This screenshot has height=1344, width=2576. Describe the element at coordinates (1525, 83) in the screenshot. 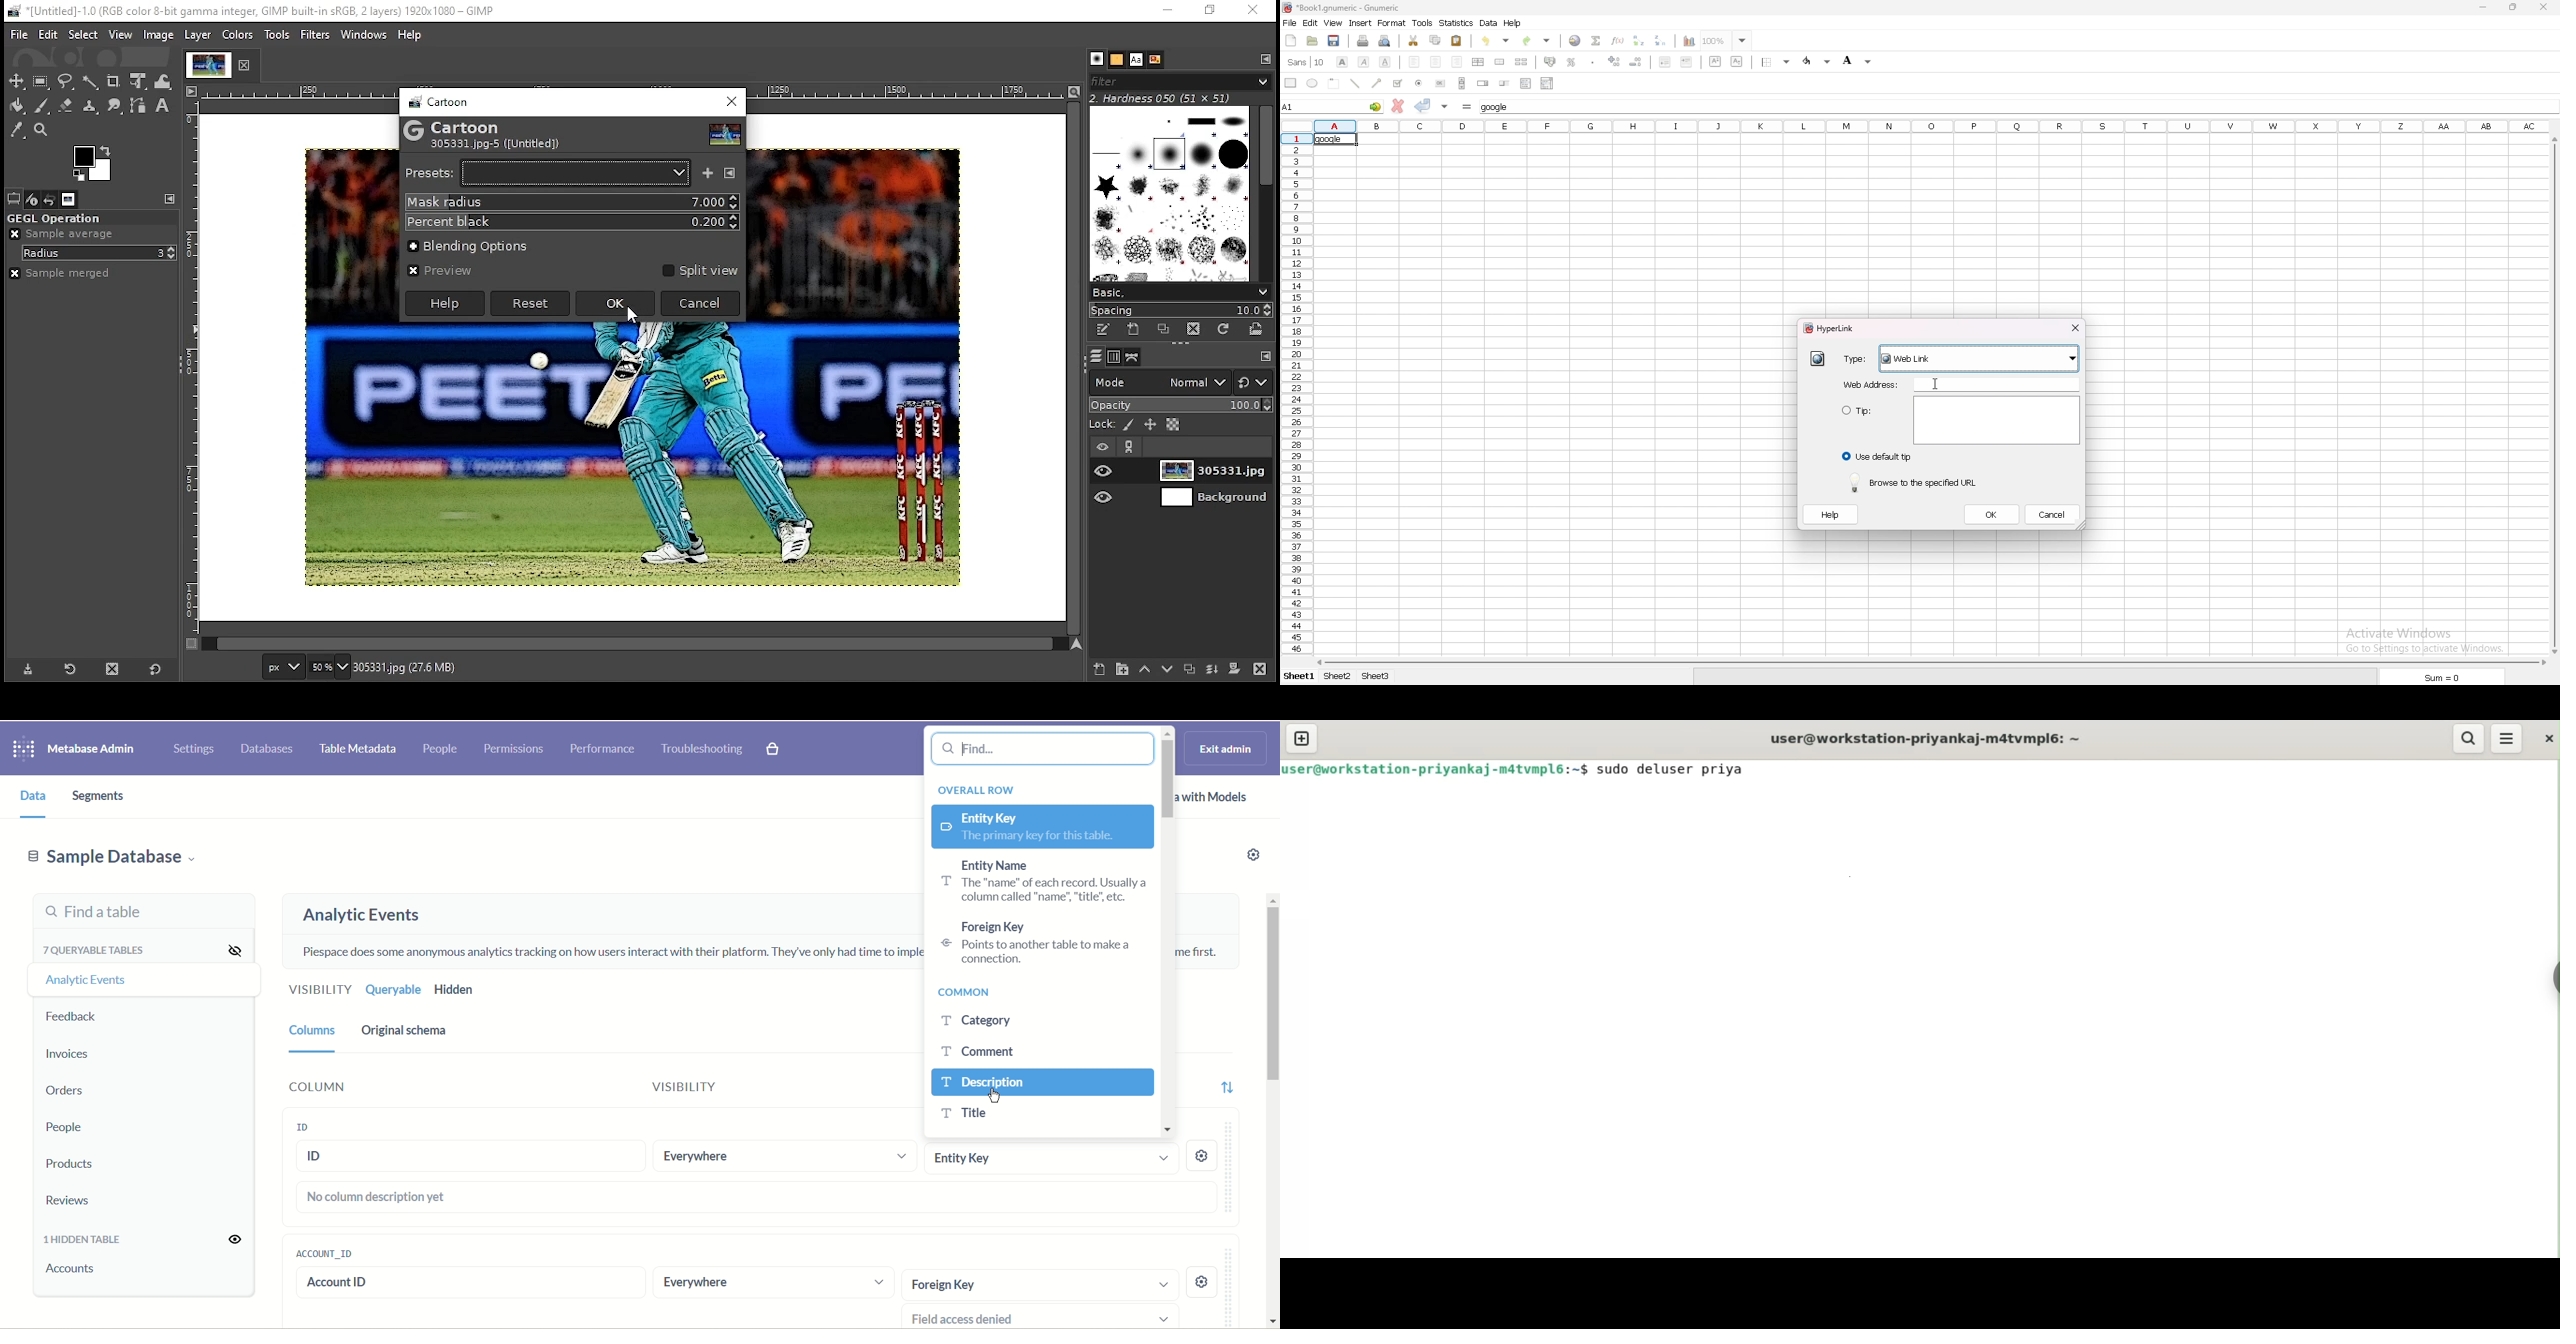

I see `list` at that location.